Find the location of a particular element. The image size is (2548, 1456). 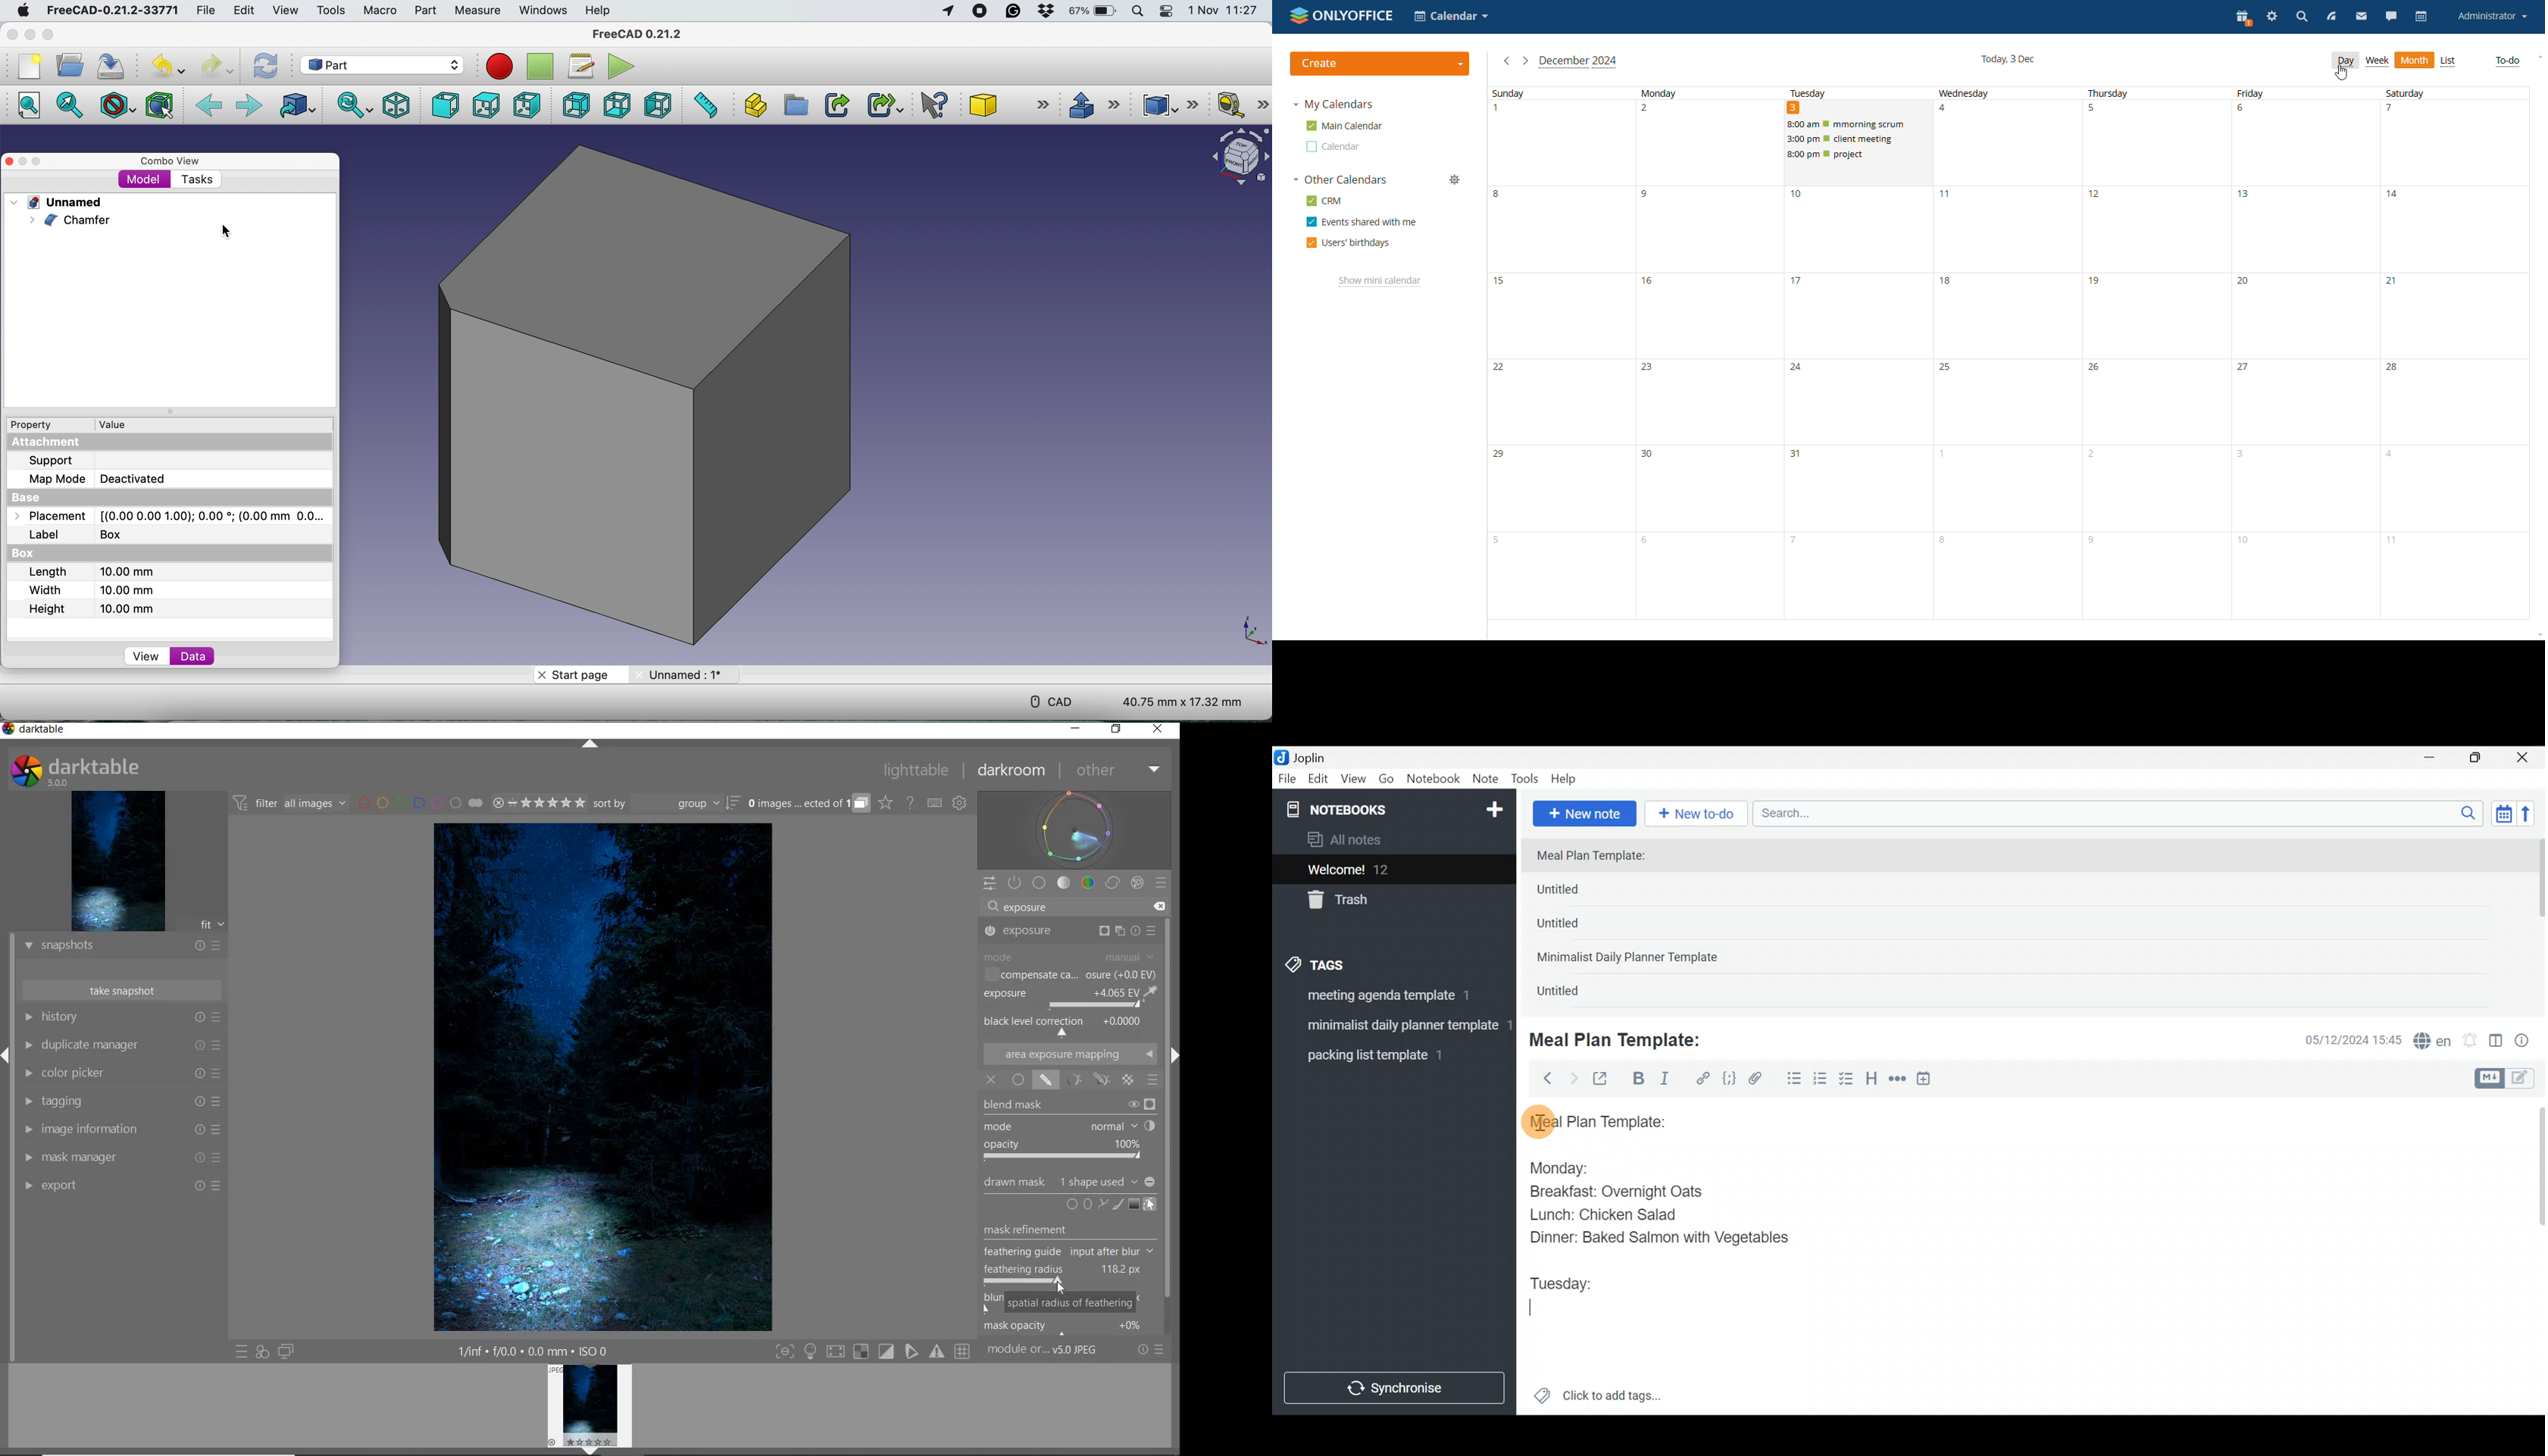

scroll bar is located at coordinates (2536, 923).